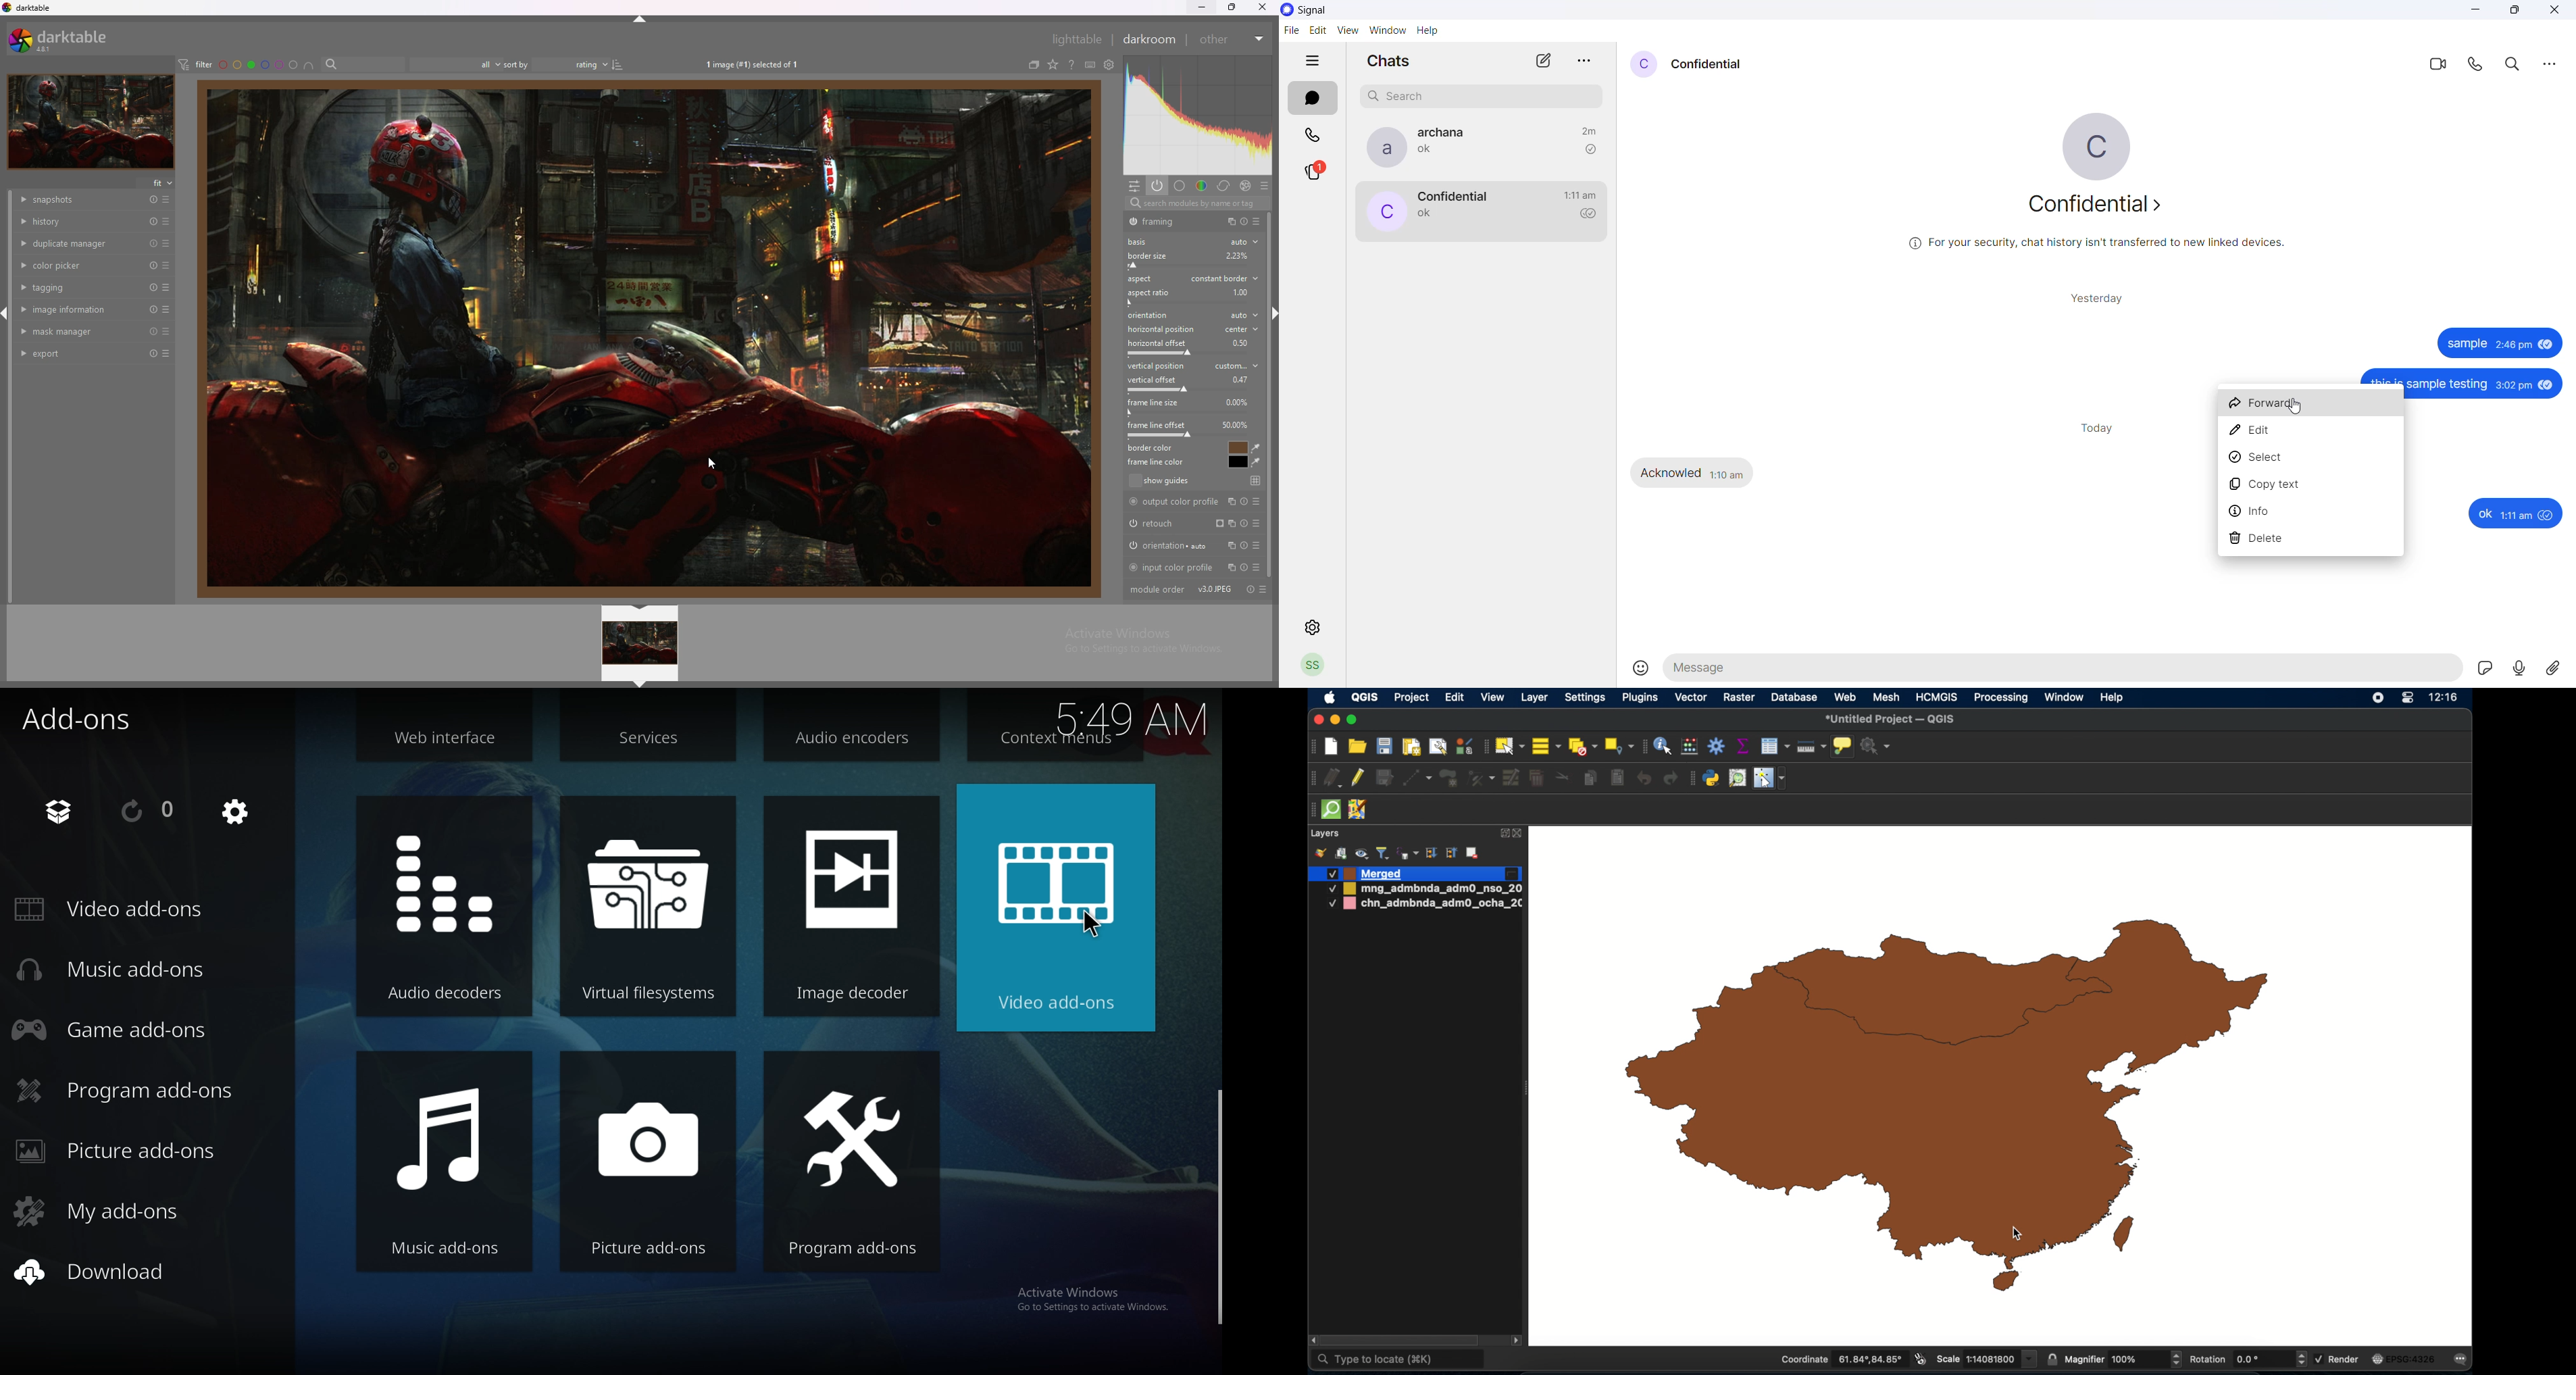 The image size is (2576, 1400). Describe the element at coordinates (154, 266) in the screenshot. I see `reset` at that location.